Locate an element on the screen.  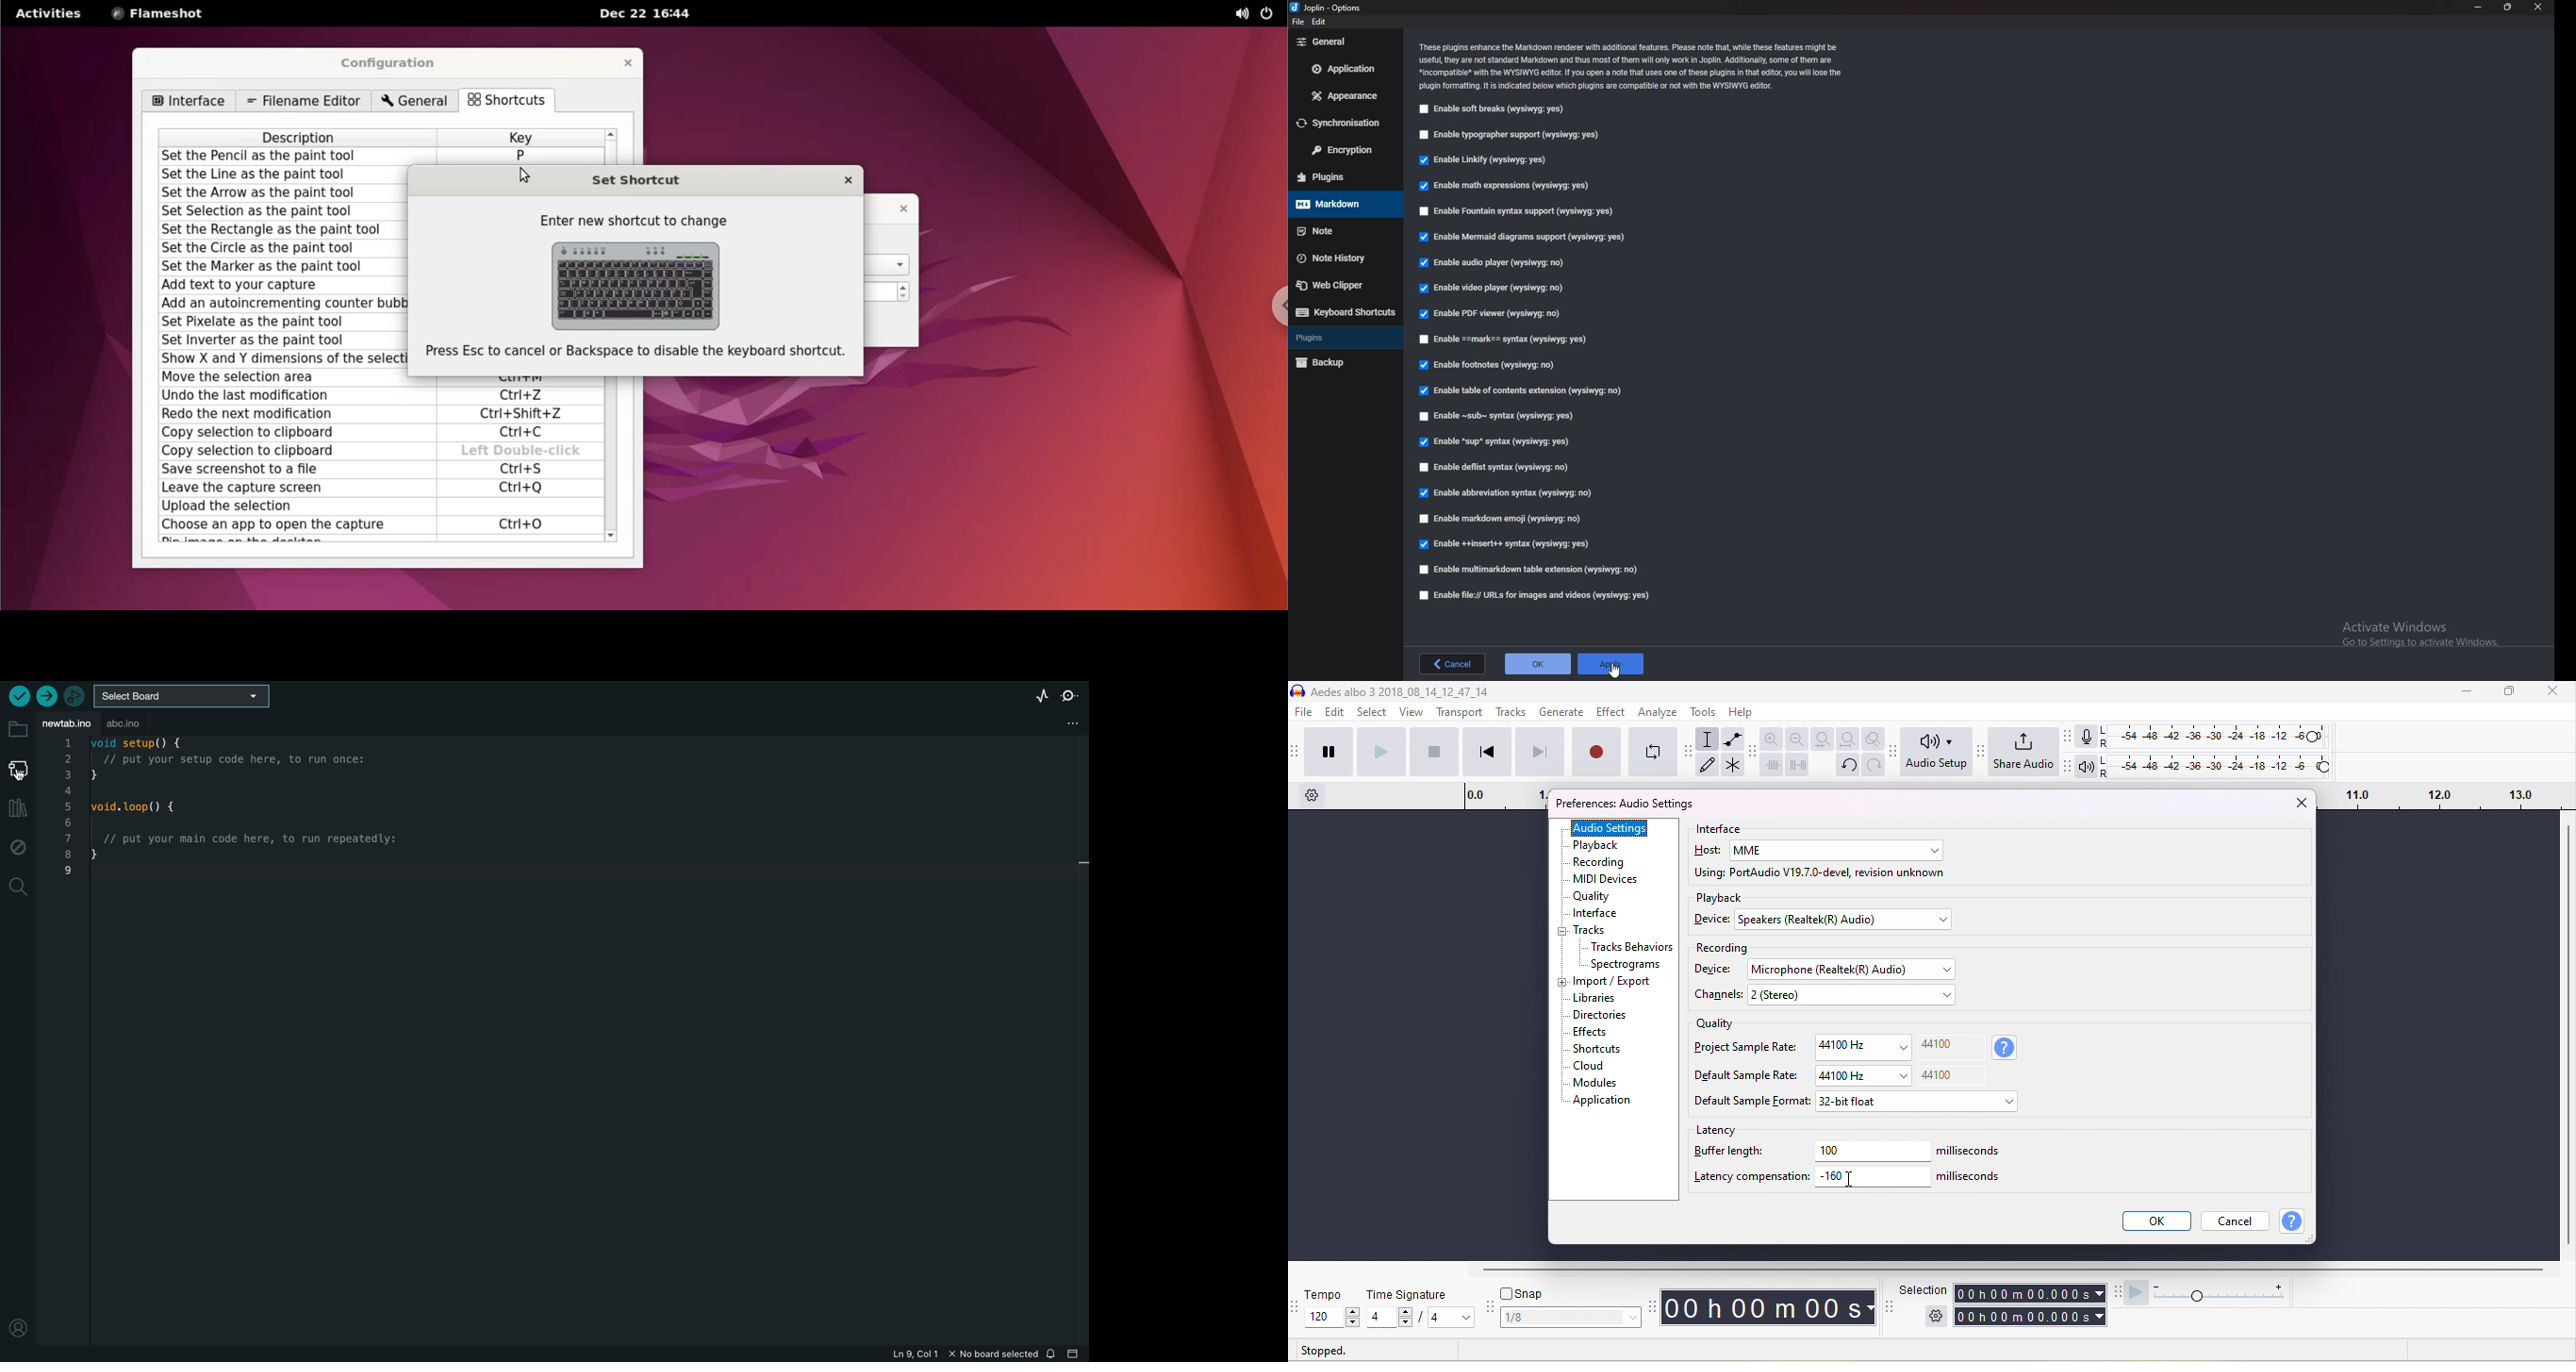
quality is located at coordinates (1714, 1025).